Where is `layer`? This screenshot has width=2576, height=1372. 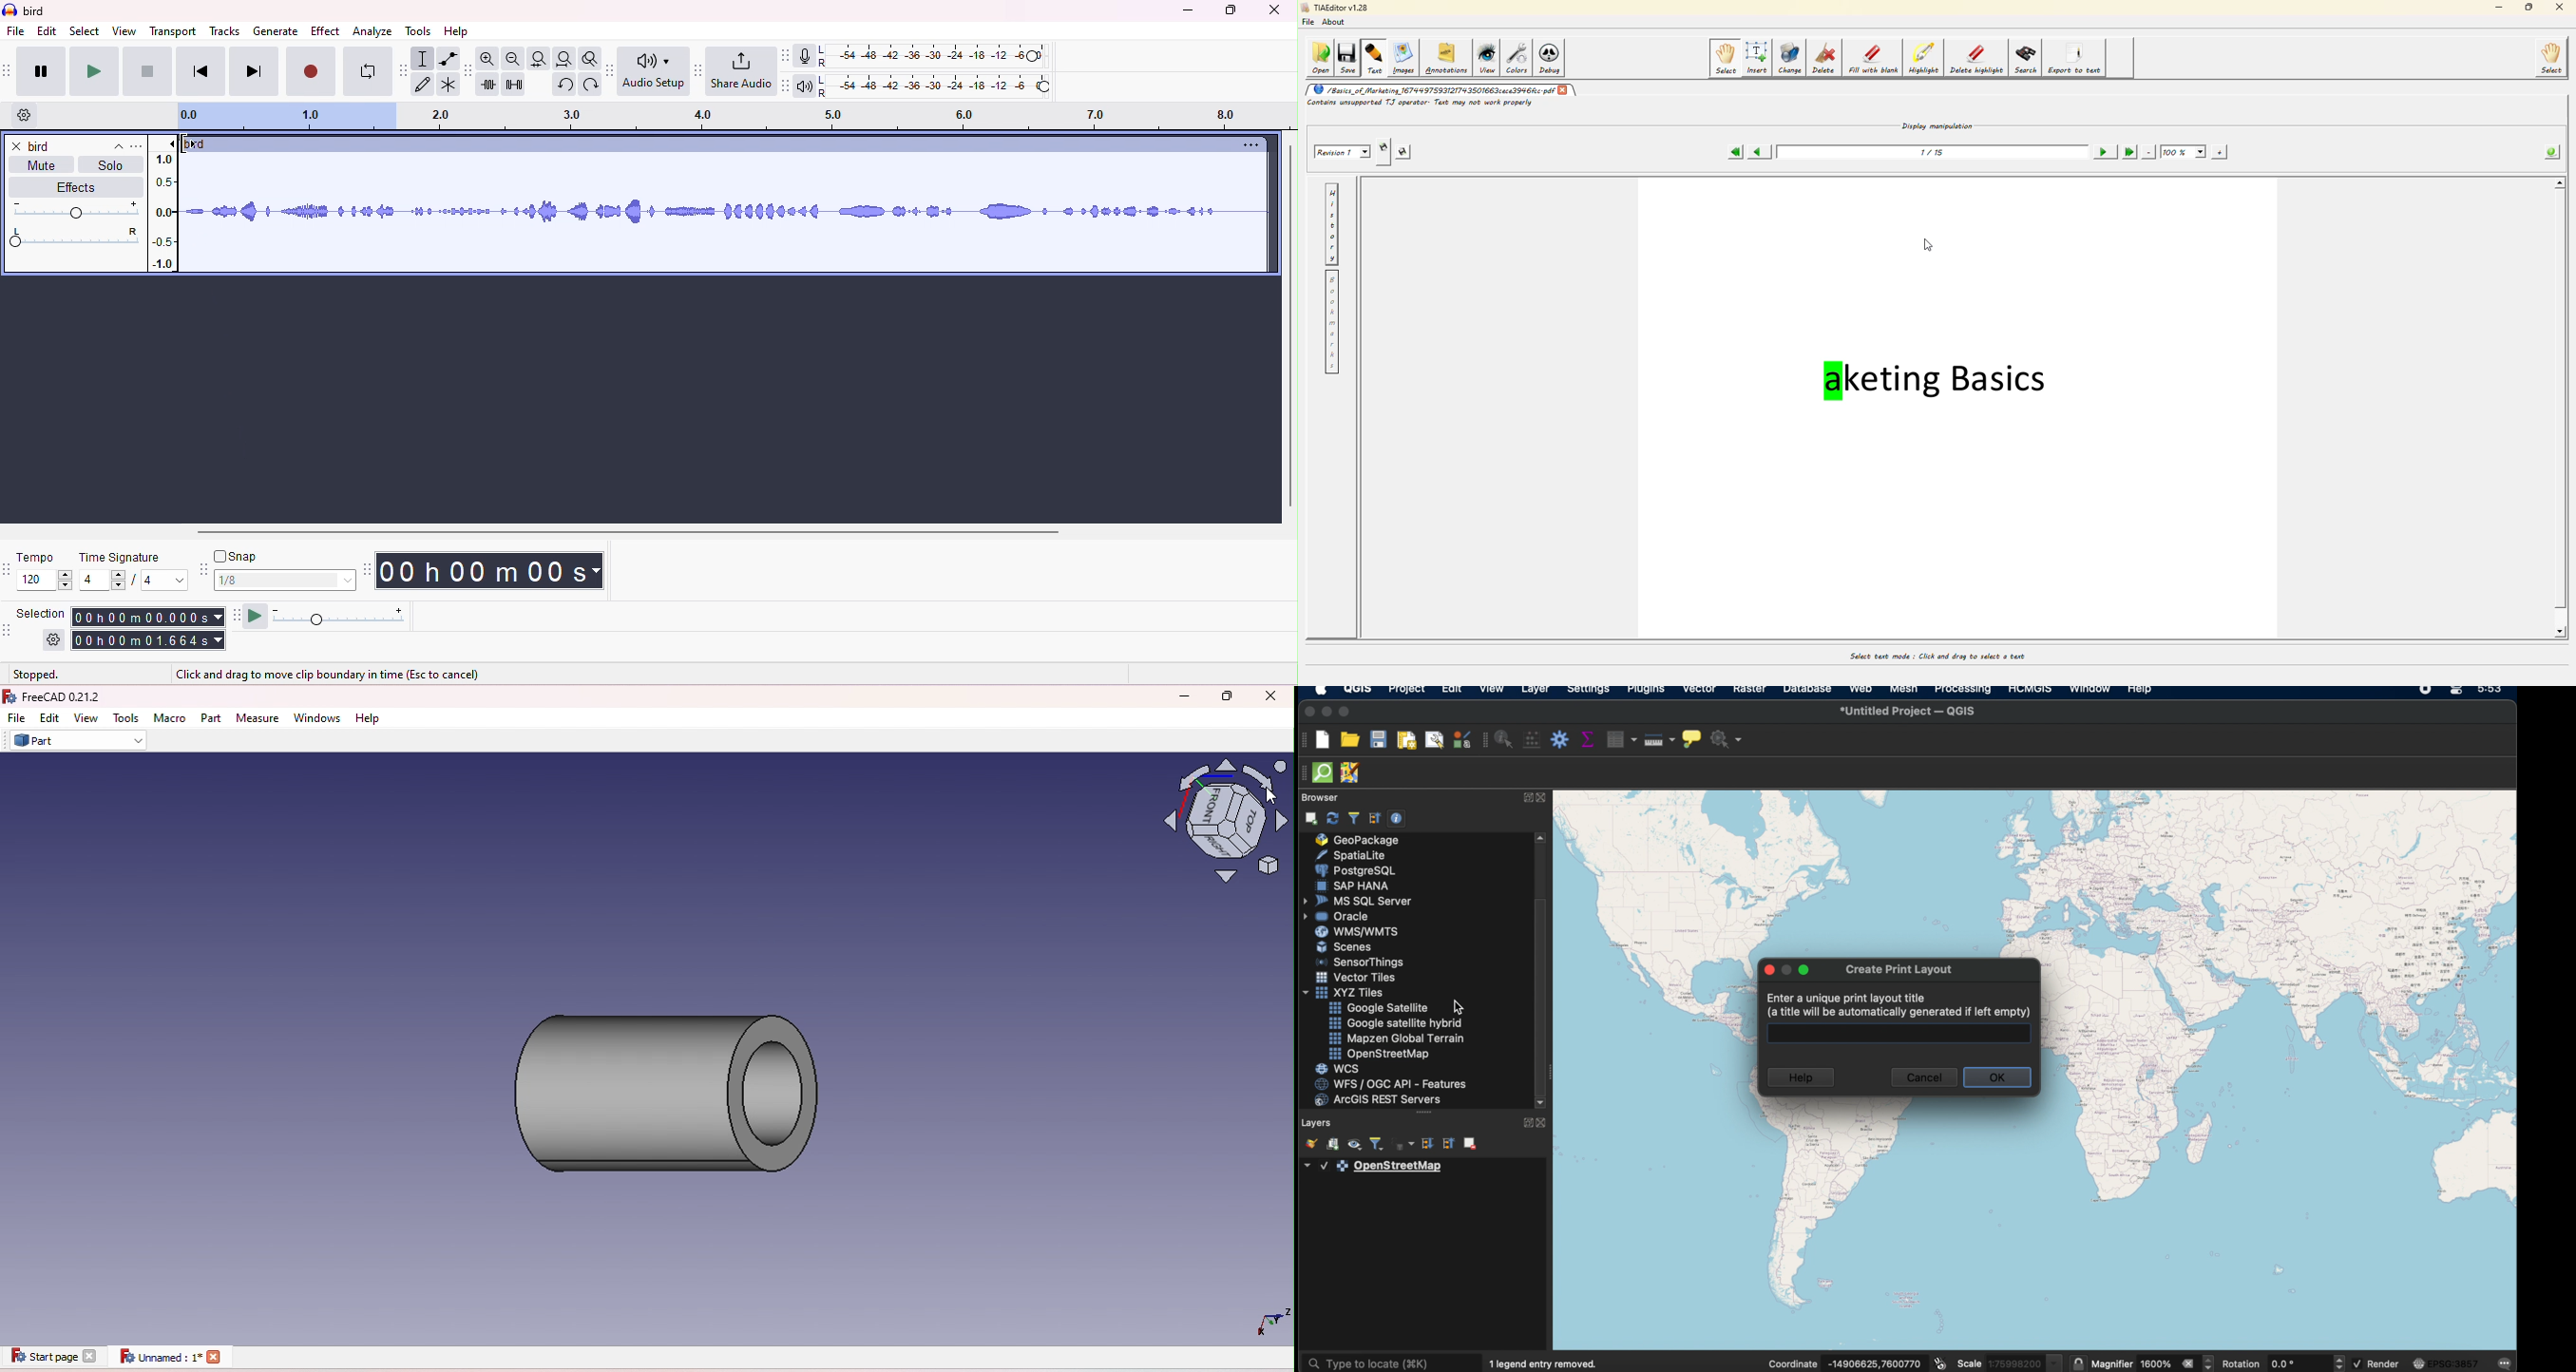
layer is located at coordinates (1537, 691).